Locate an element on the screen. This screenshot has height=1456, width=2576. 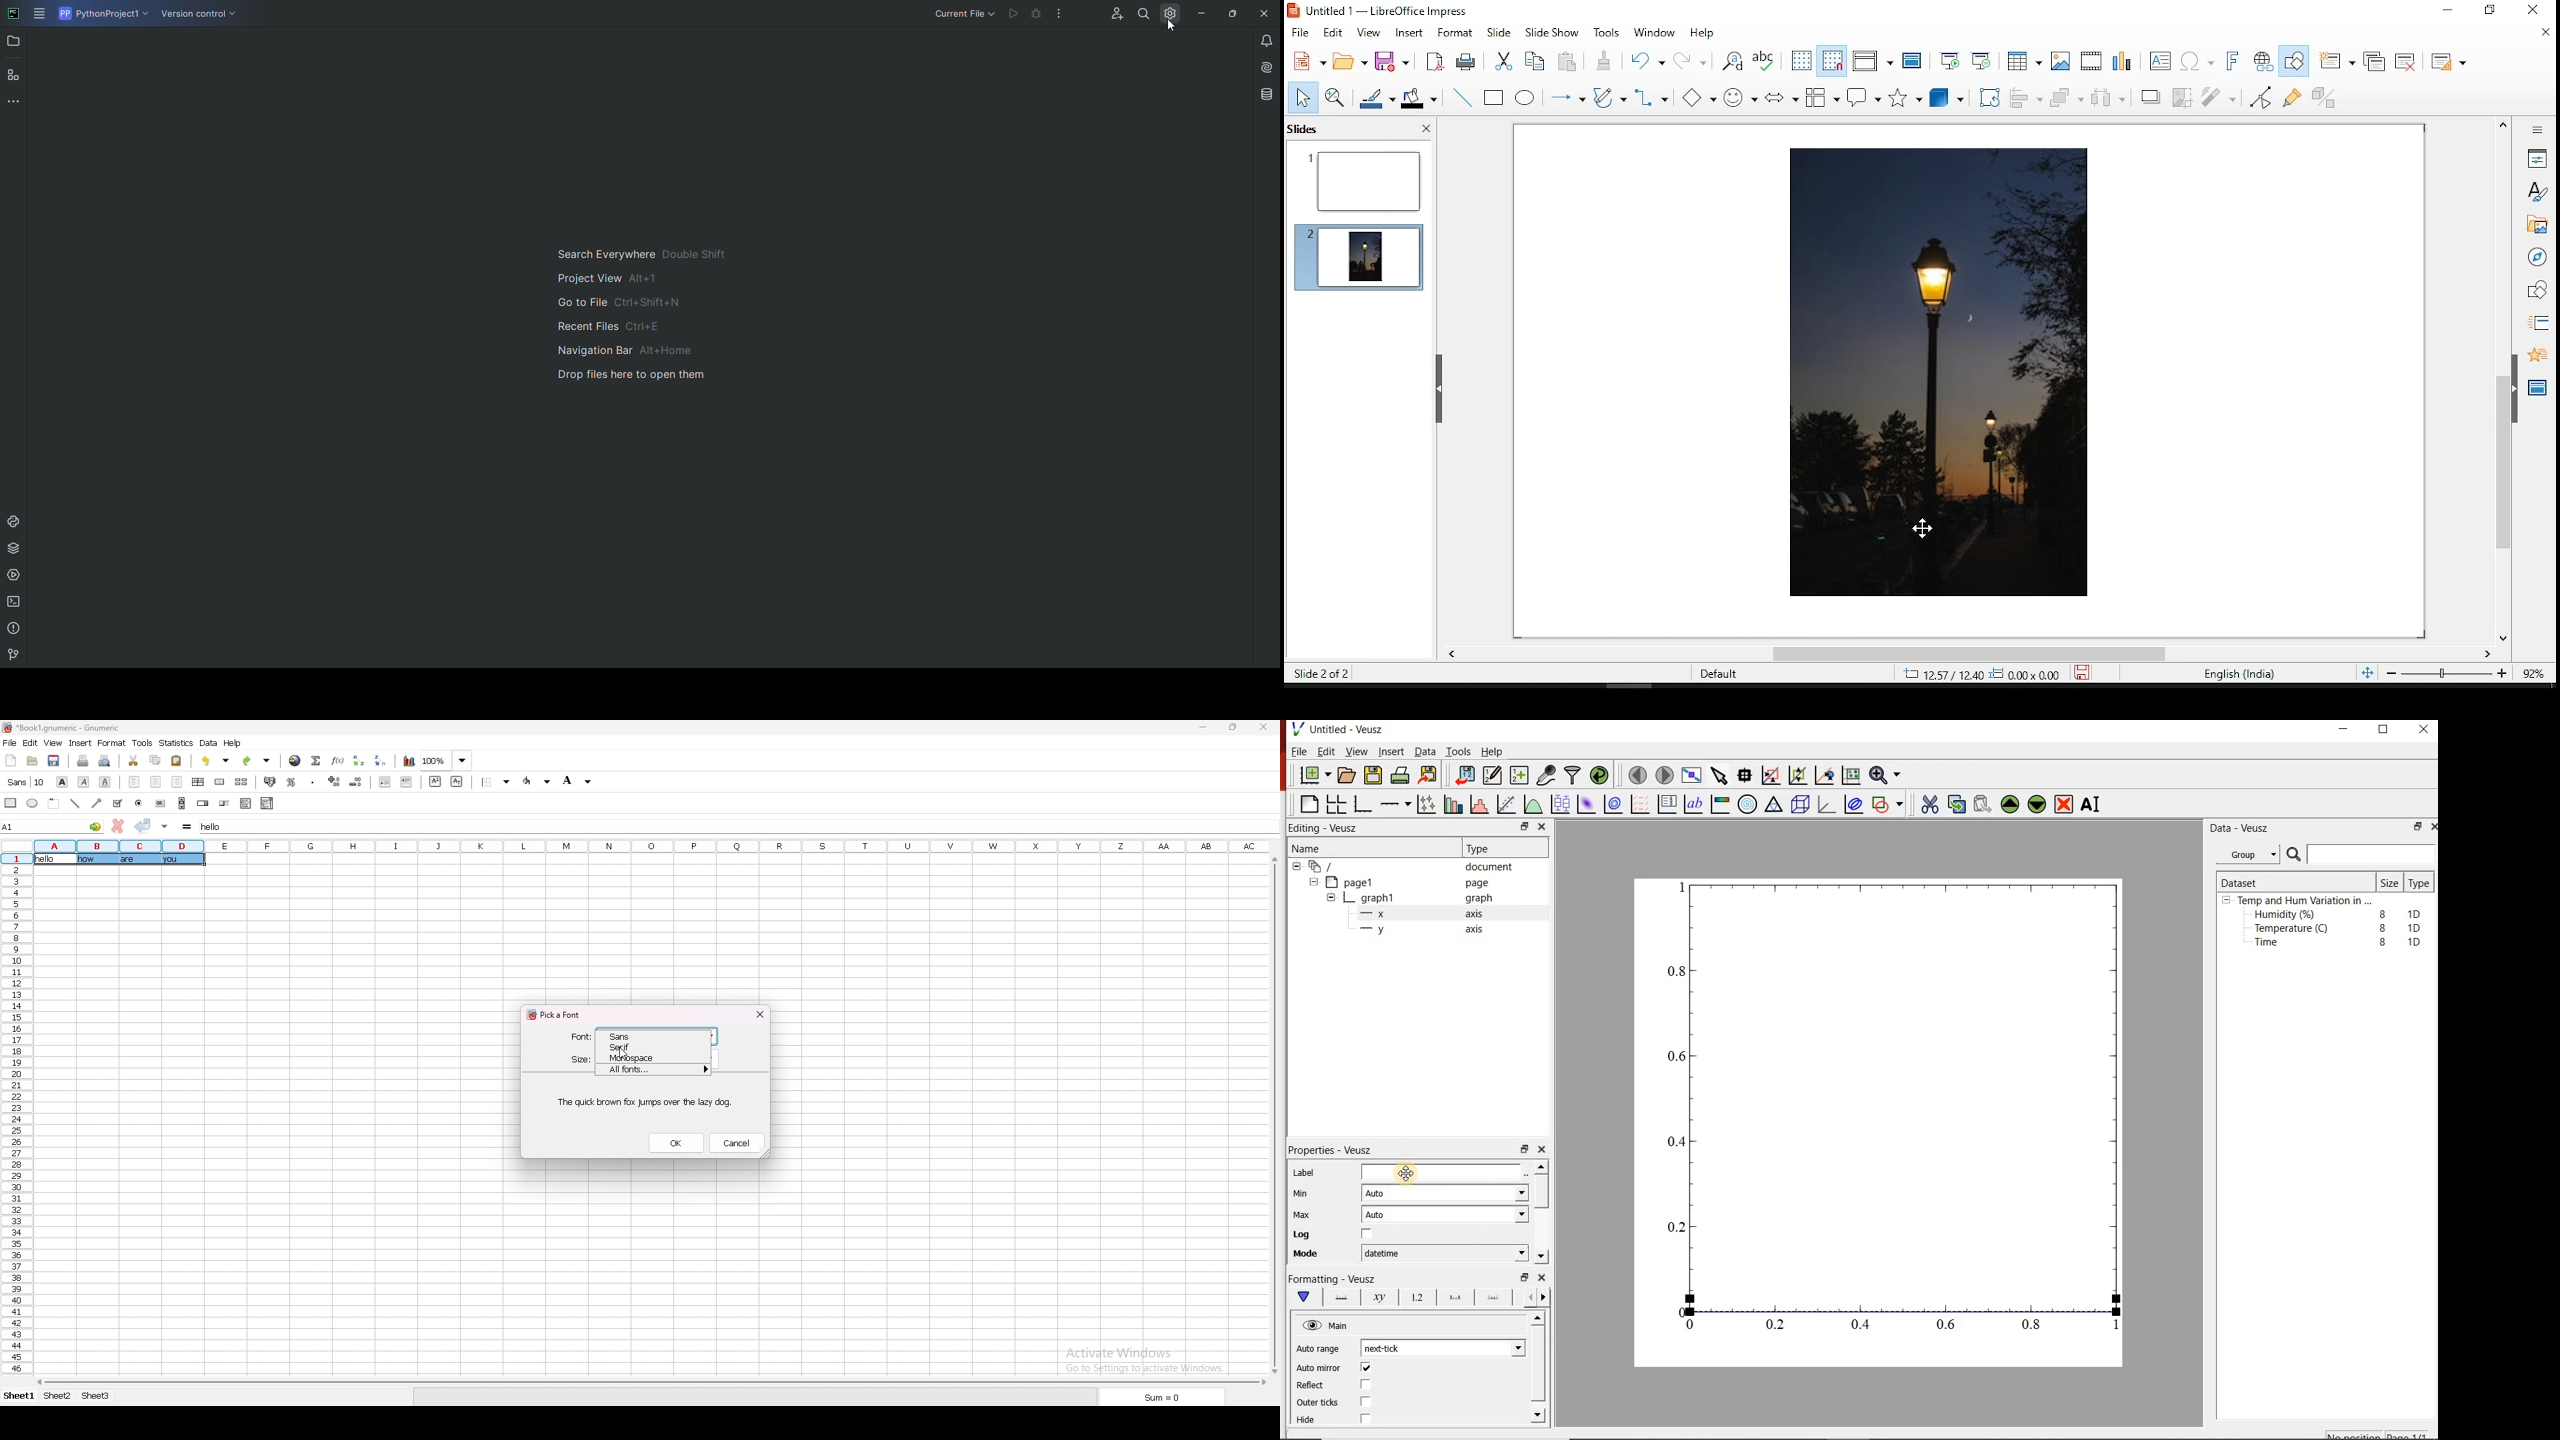
0.6 is located at coordinates (1947, 1324).